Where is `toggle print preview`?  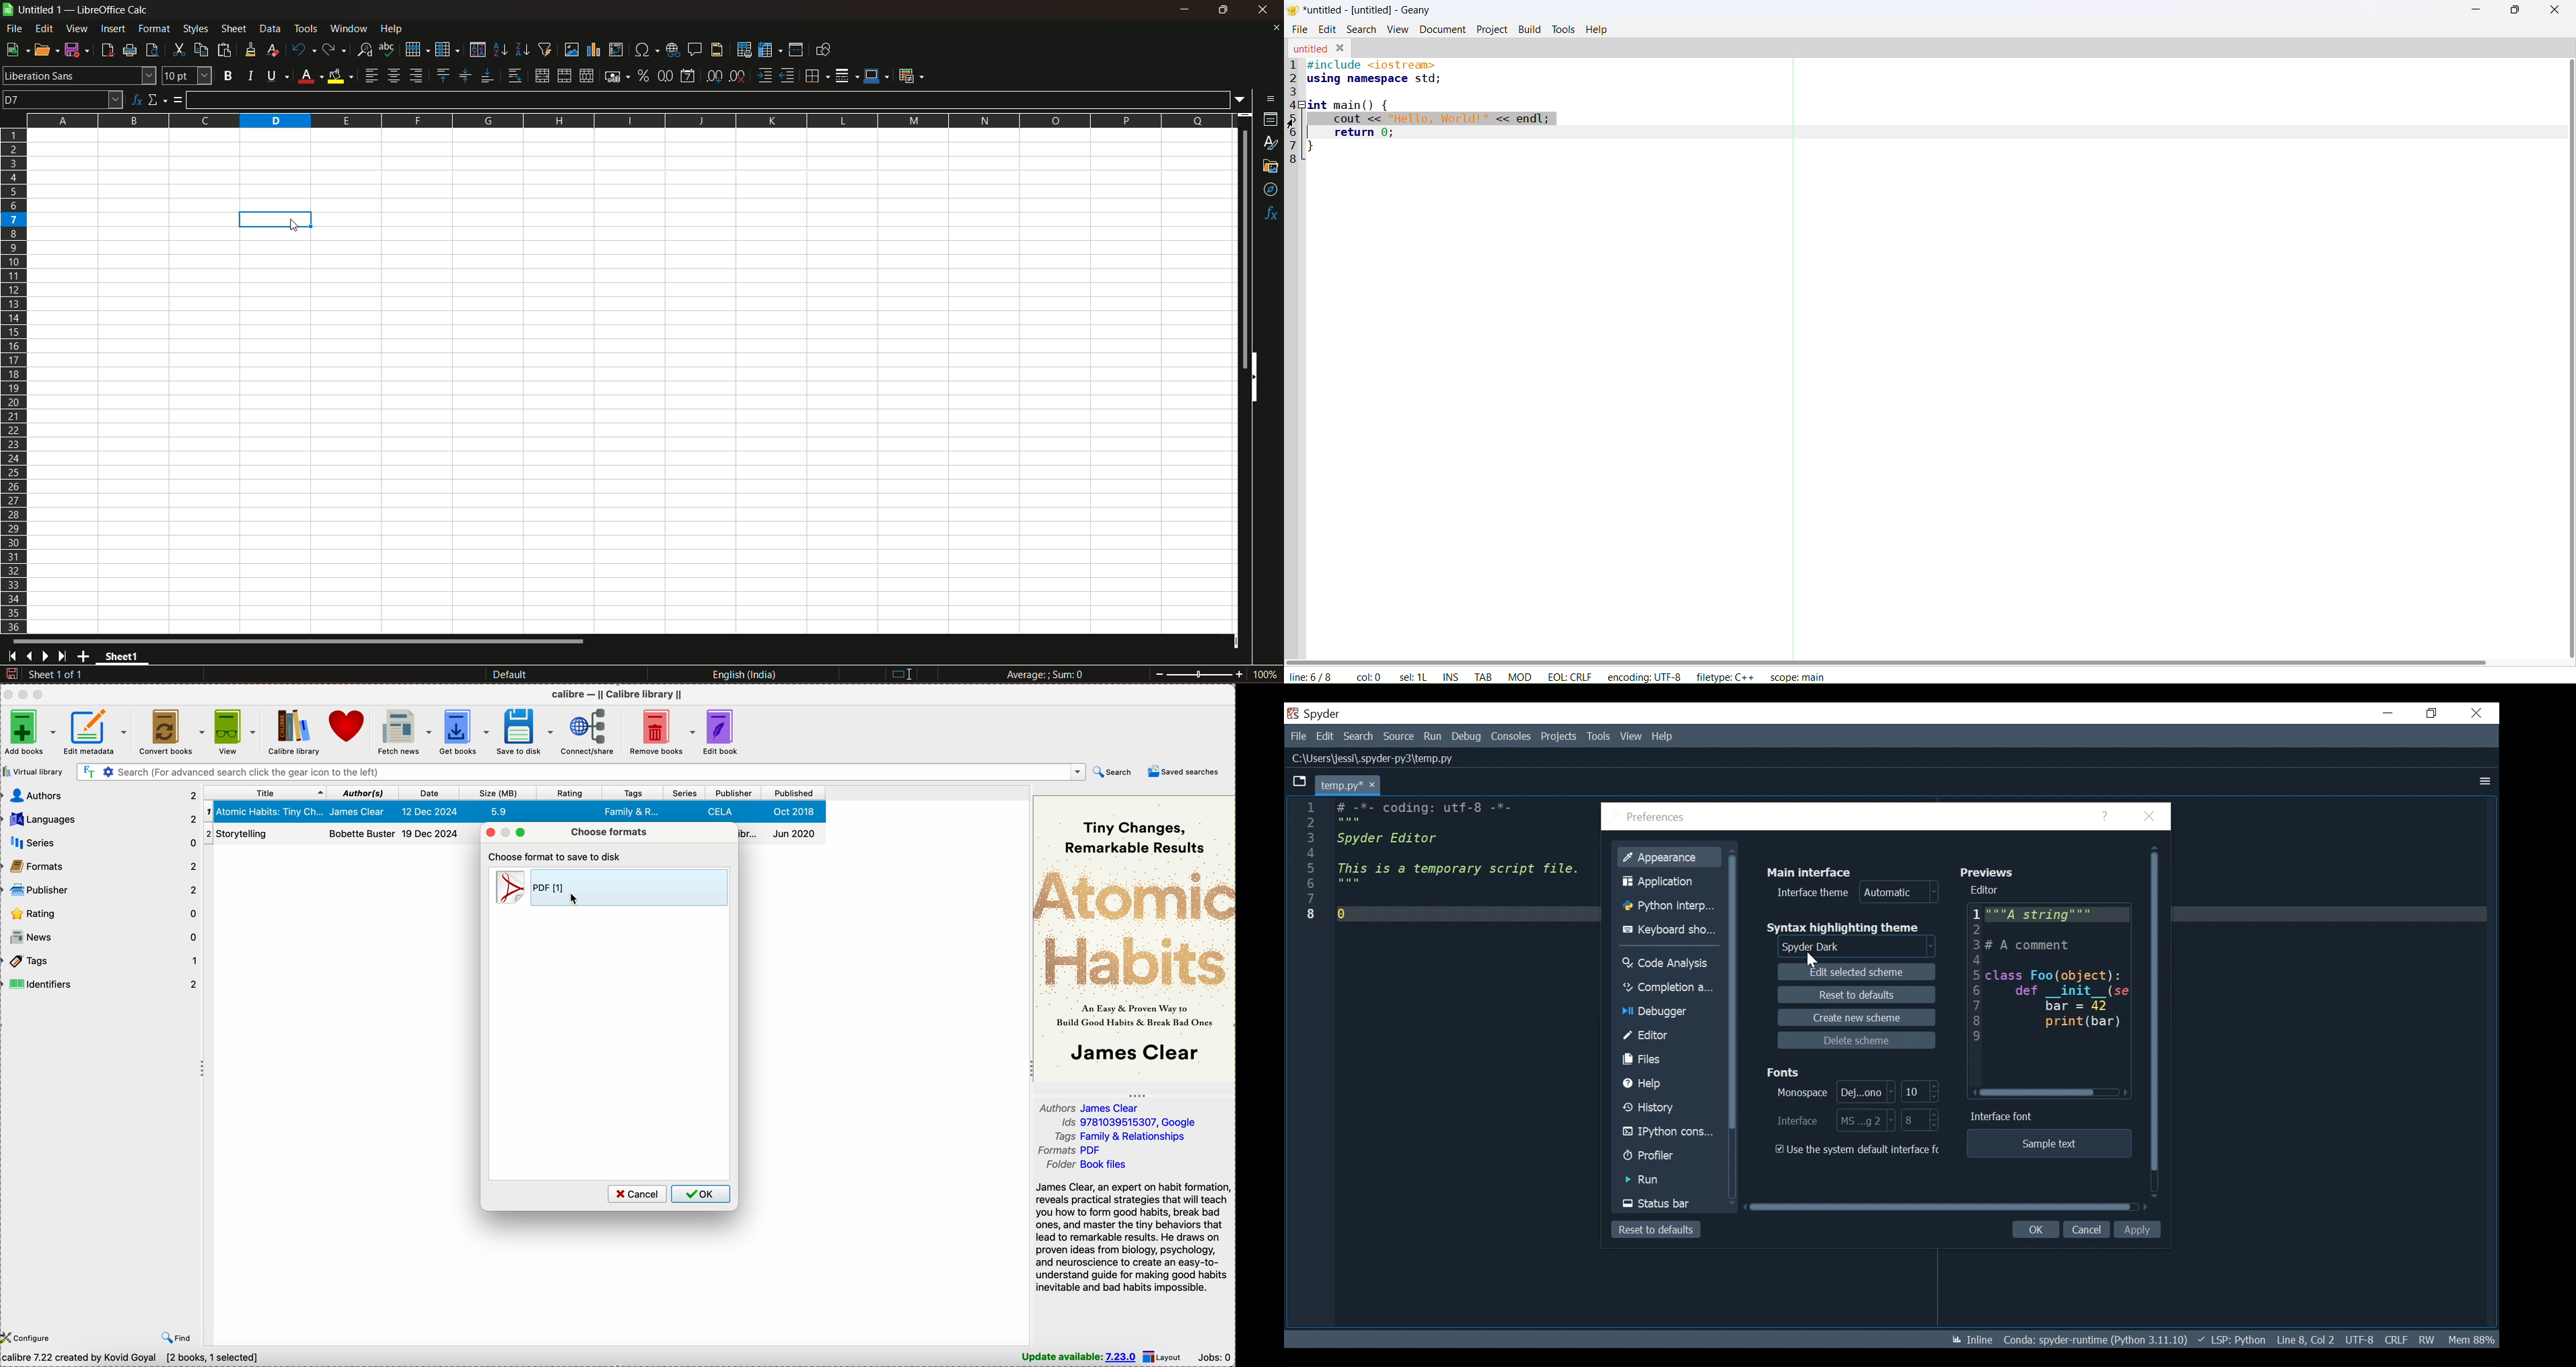
toggle print preview is located at coordinates (151, 48).